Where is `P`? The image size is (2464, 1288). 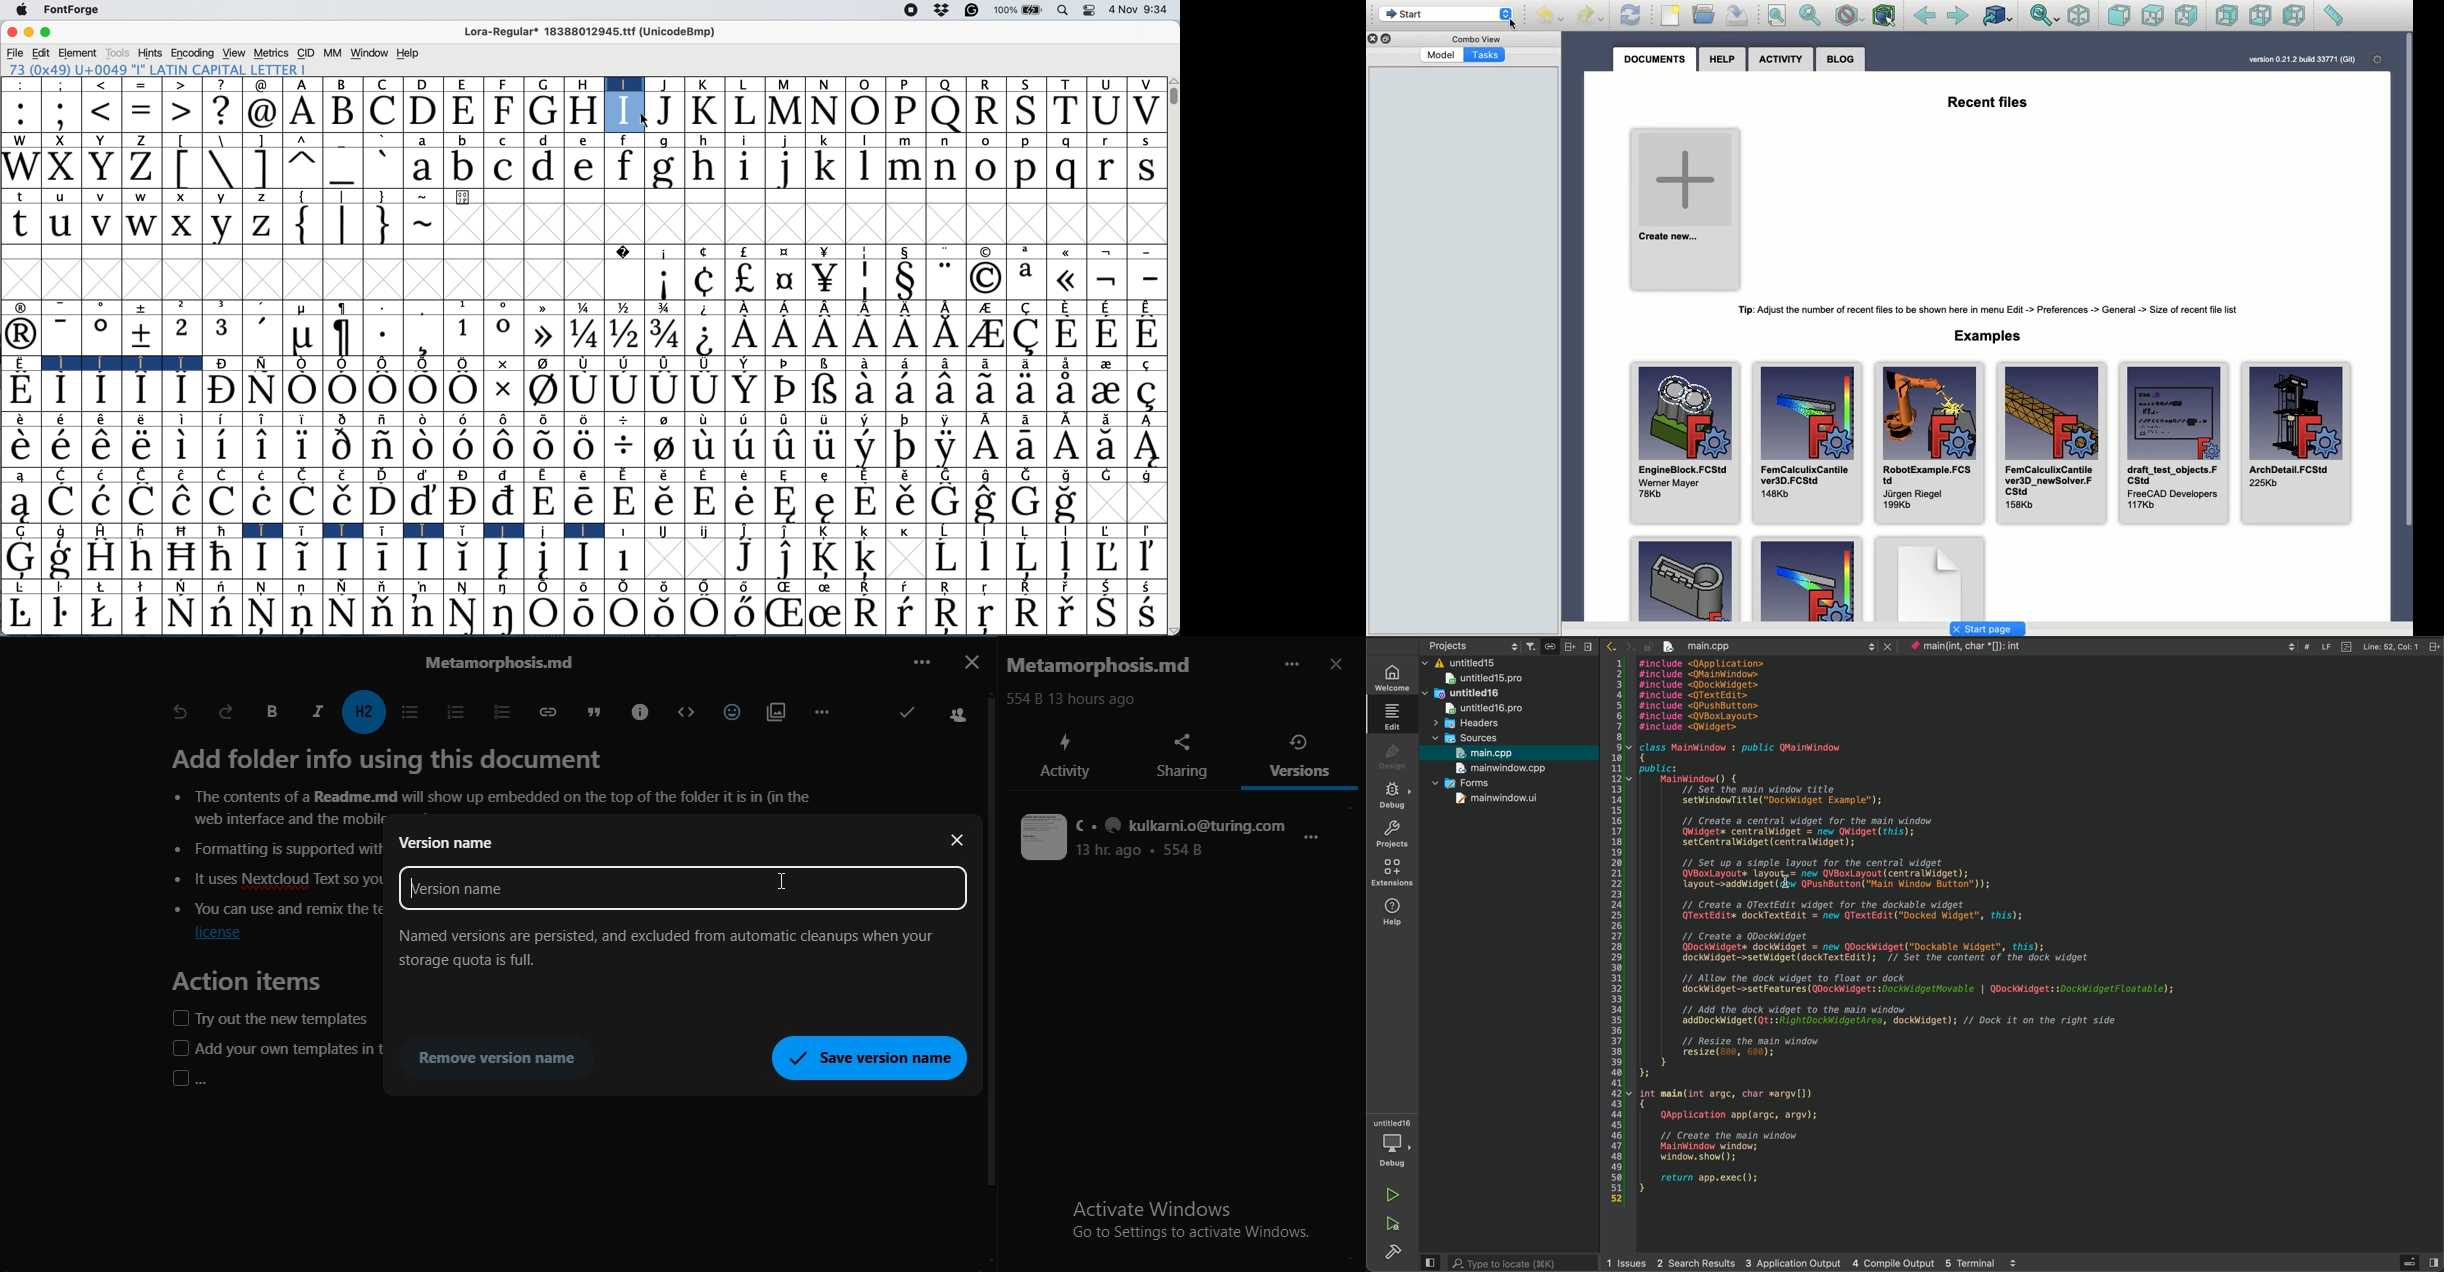 P is located at coordinates (902, 85).